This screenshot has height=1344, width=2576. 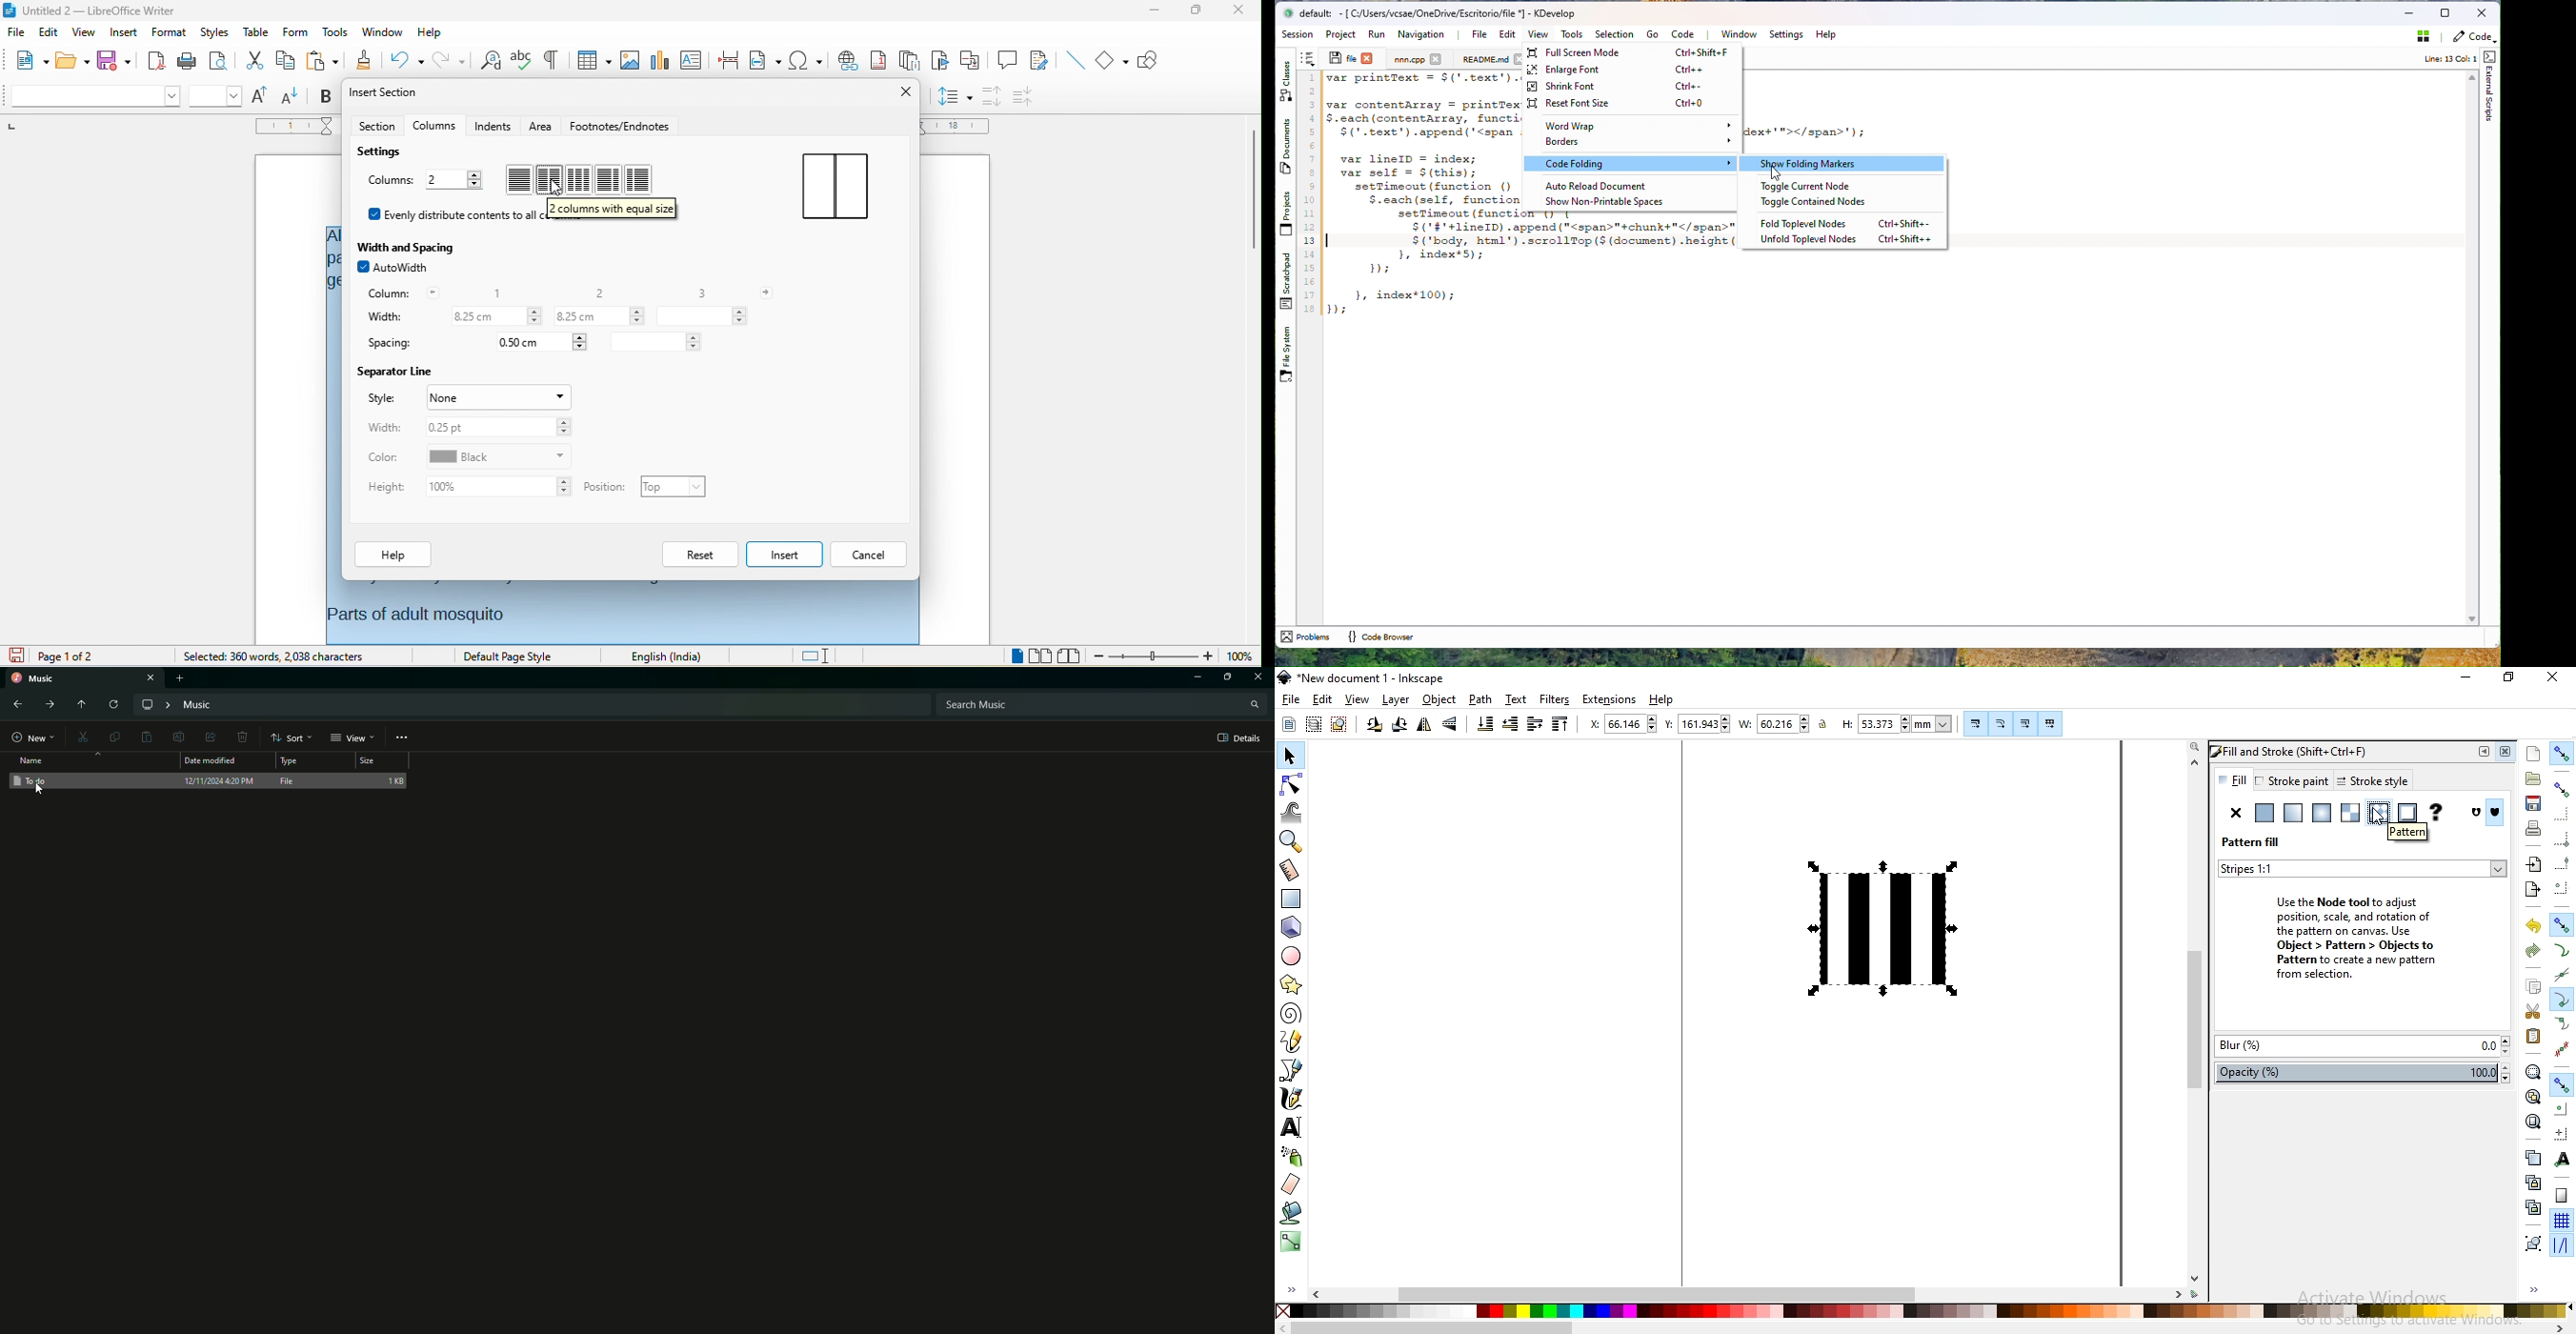 What do you see at coordinates (1193, 12) in the screenshot?
I see `maximize` at bounding box center [1193, 12].